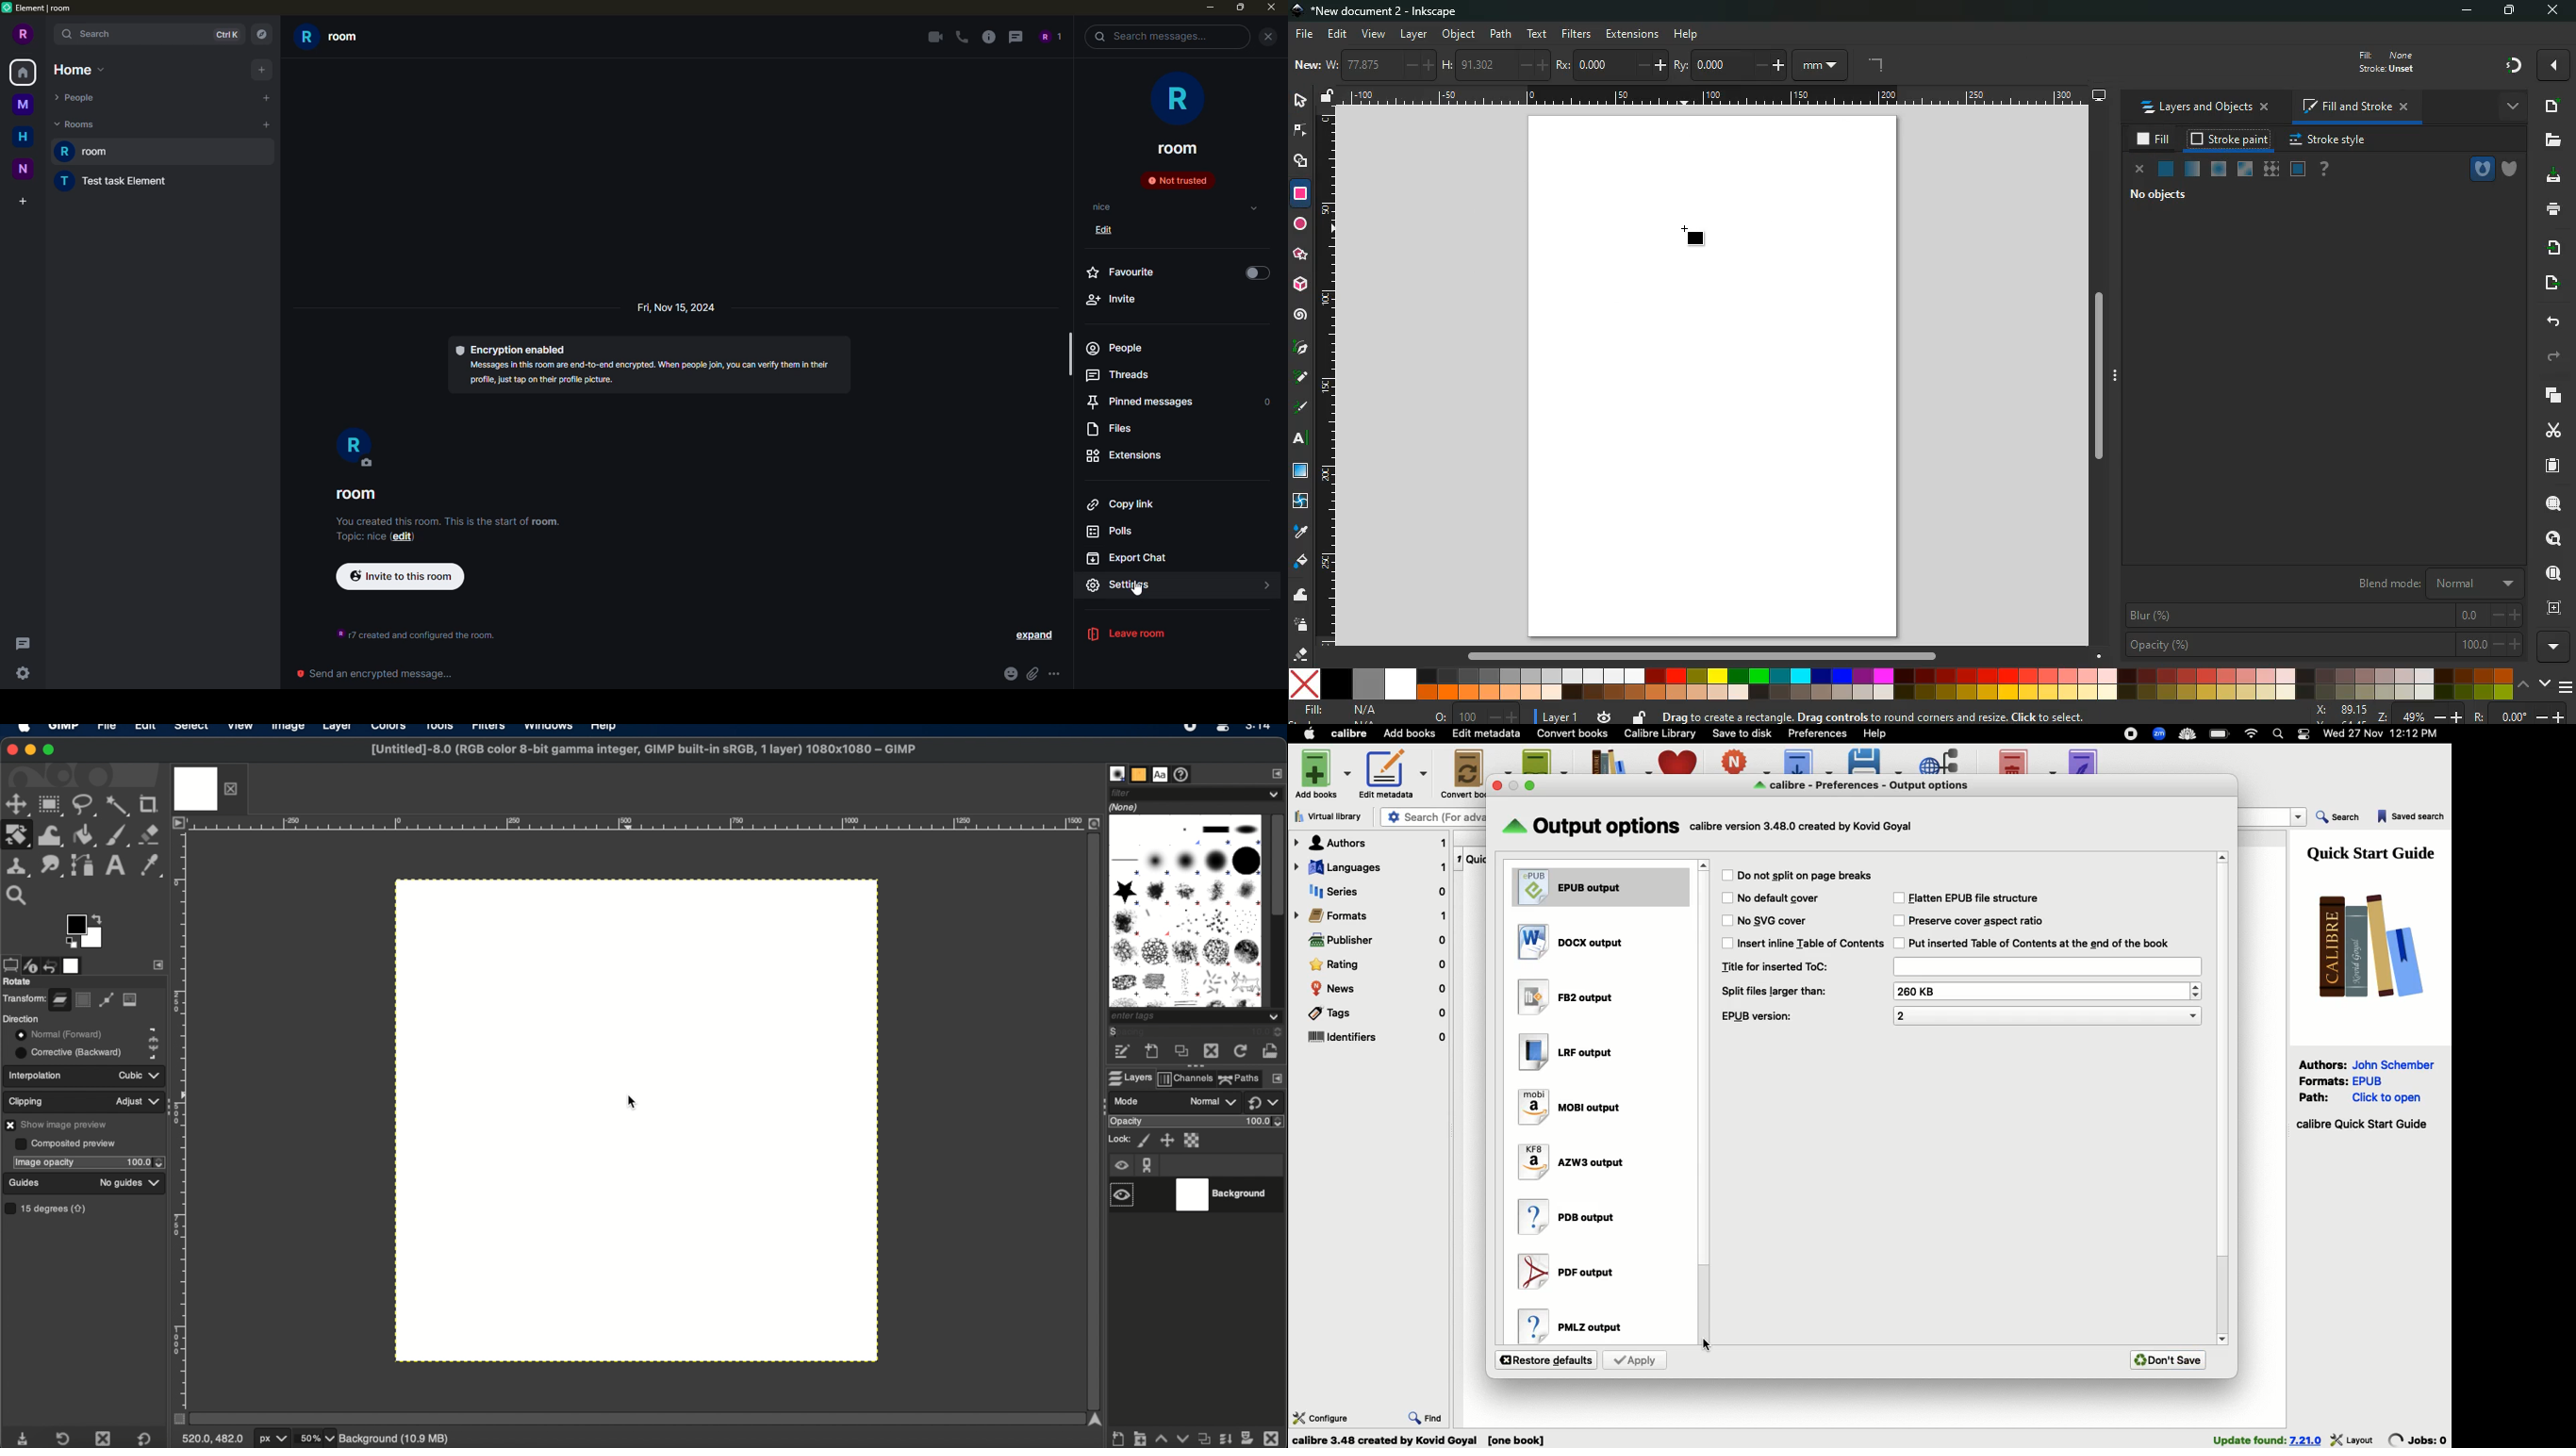 This screenshot has width=2576, height=1456. What do you see at coordinates (1307, 66) in the screenshot?
I see `new` at bounding box center [1307, 66].